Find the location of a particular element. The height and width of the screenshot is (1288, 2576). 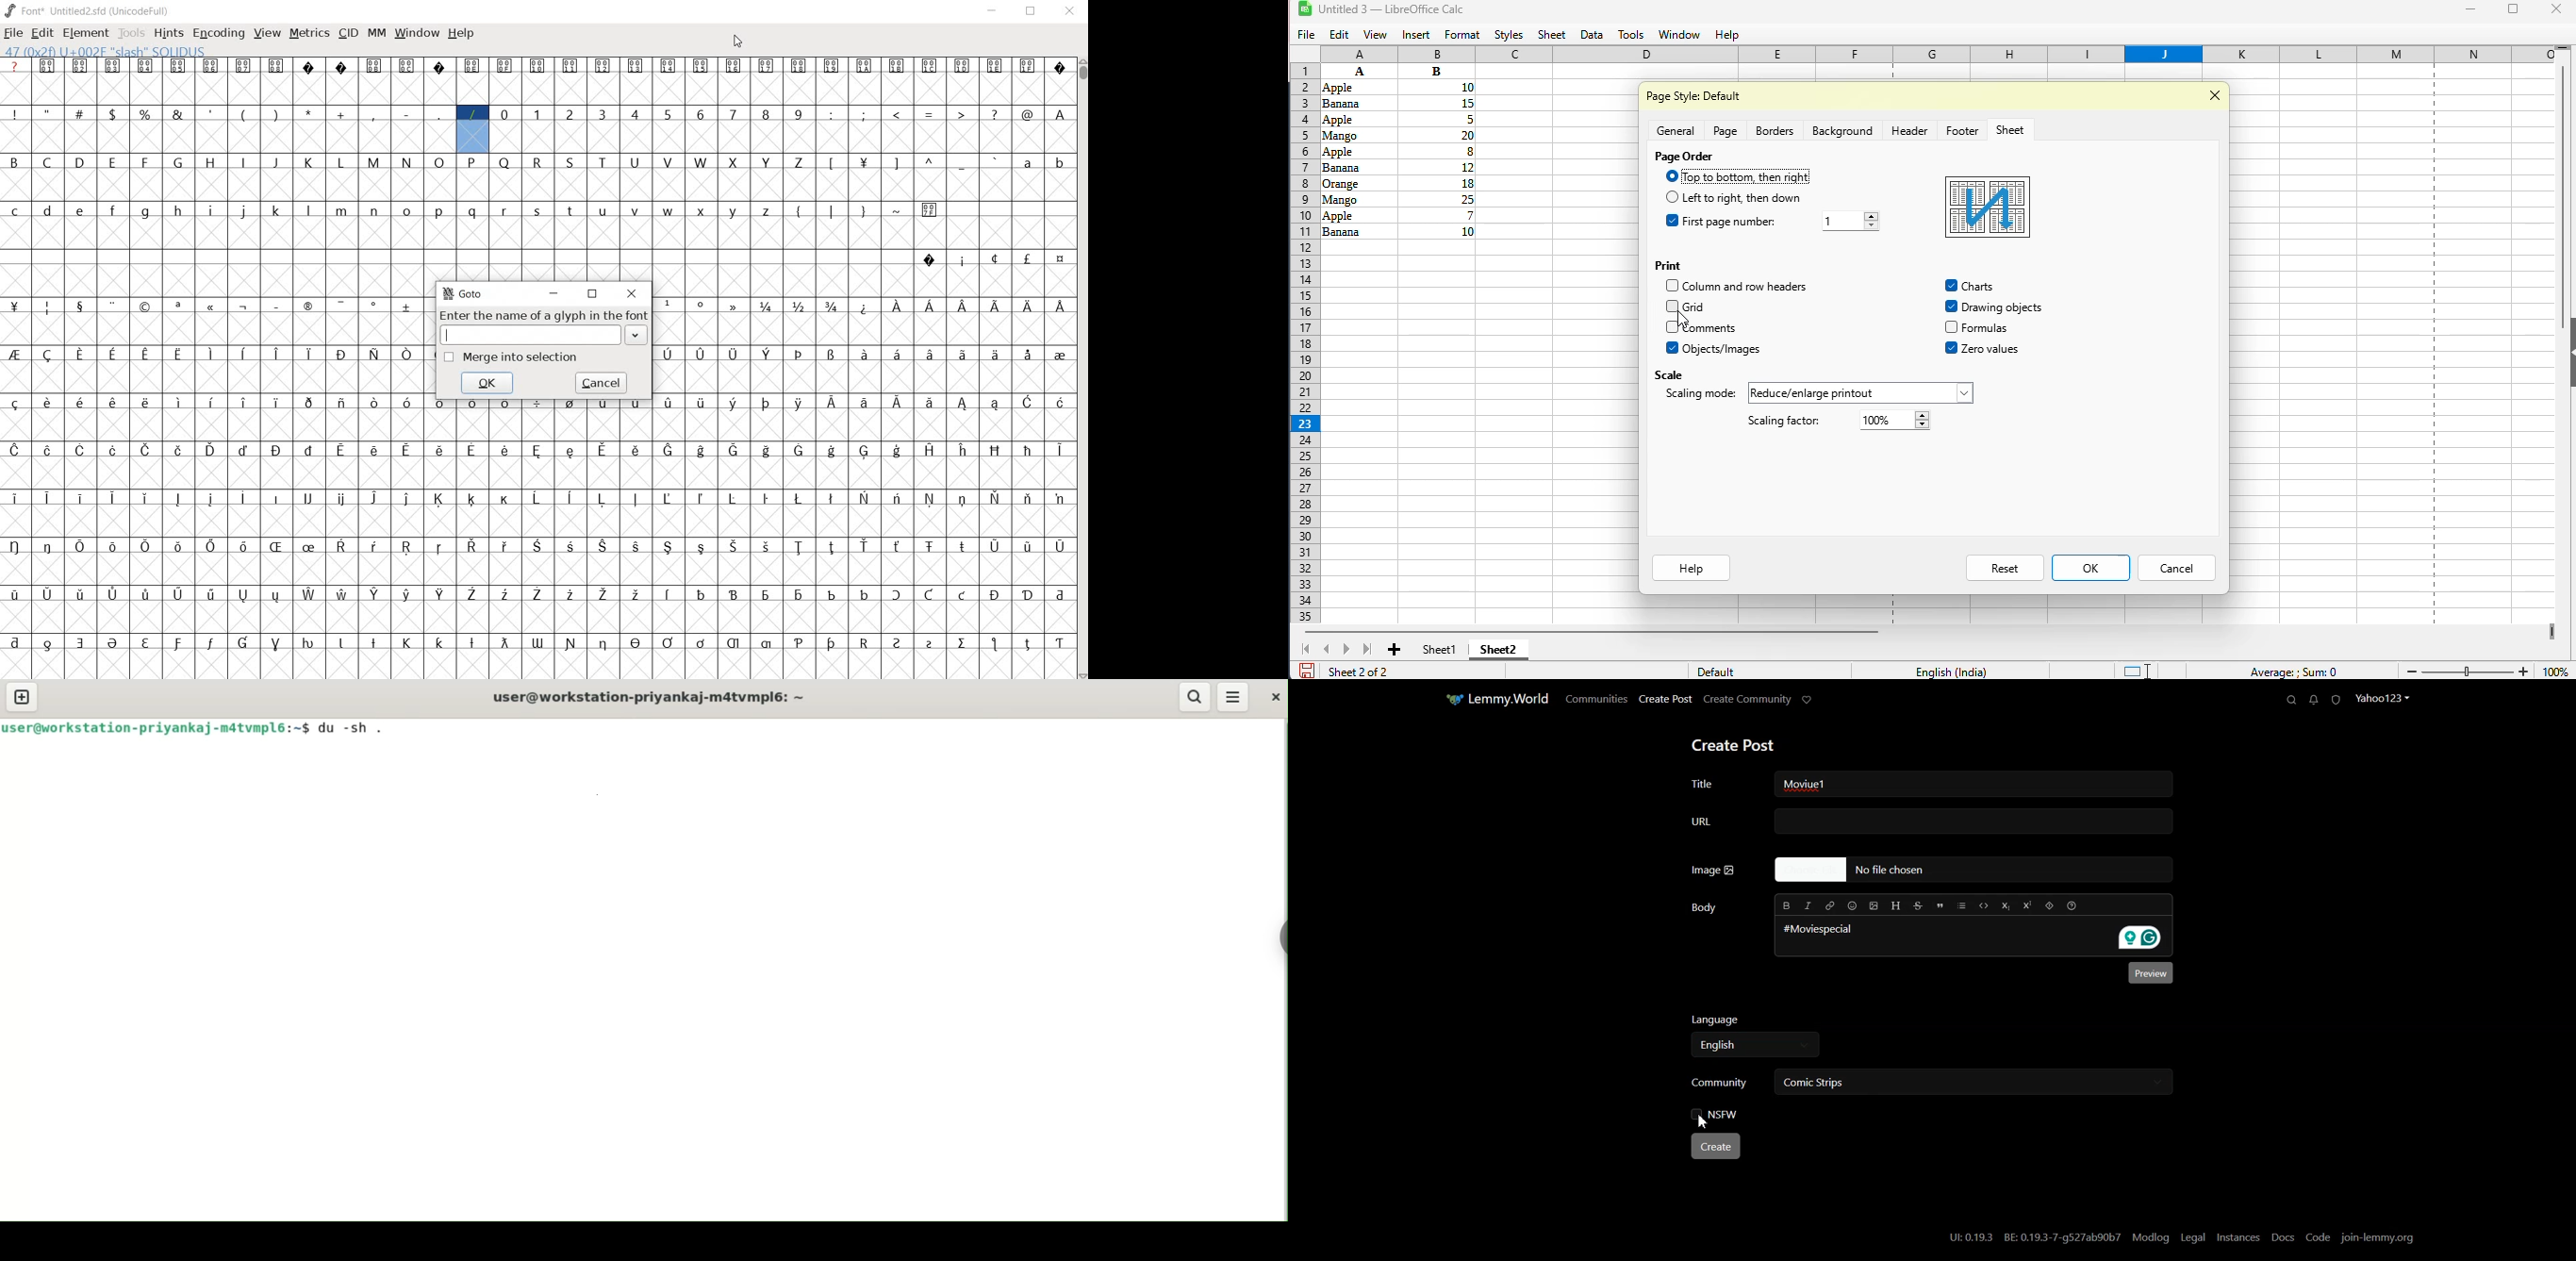

glyph is located at coordinates (732, 498).